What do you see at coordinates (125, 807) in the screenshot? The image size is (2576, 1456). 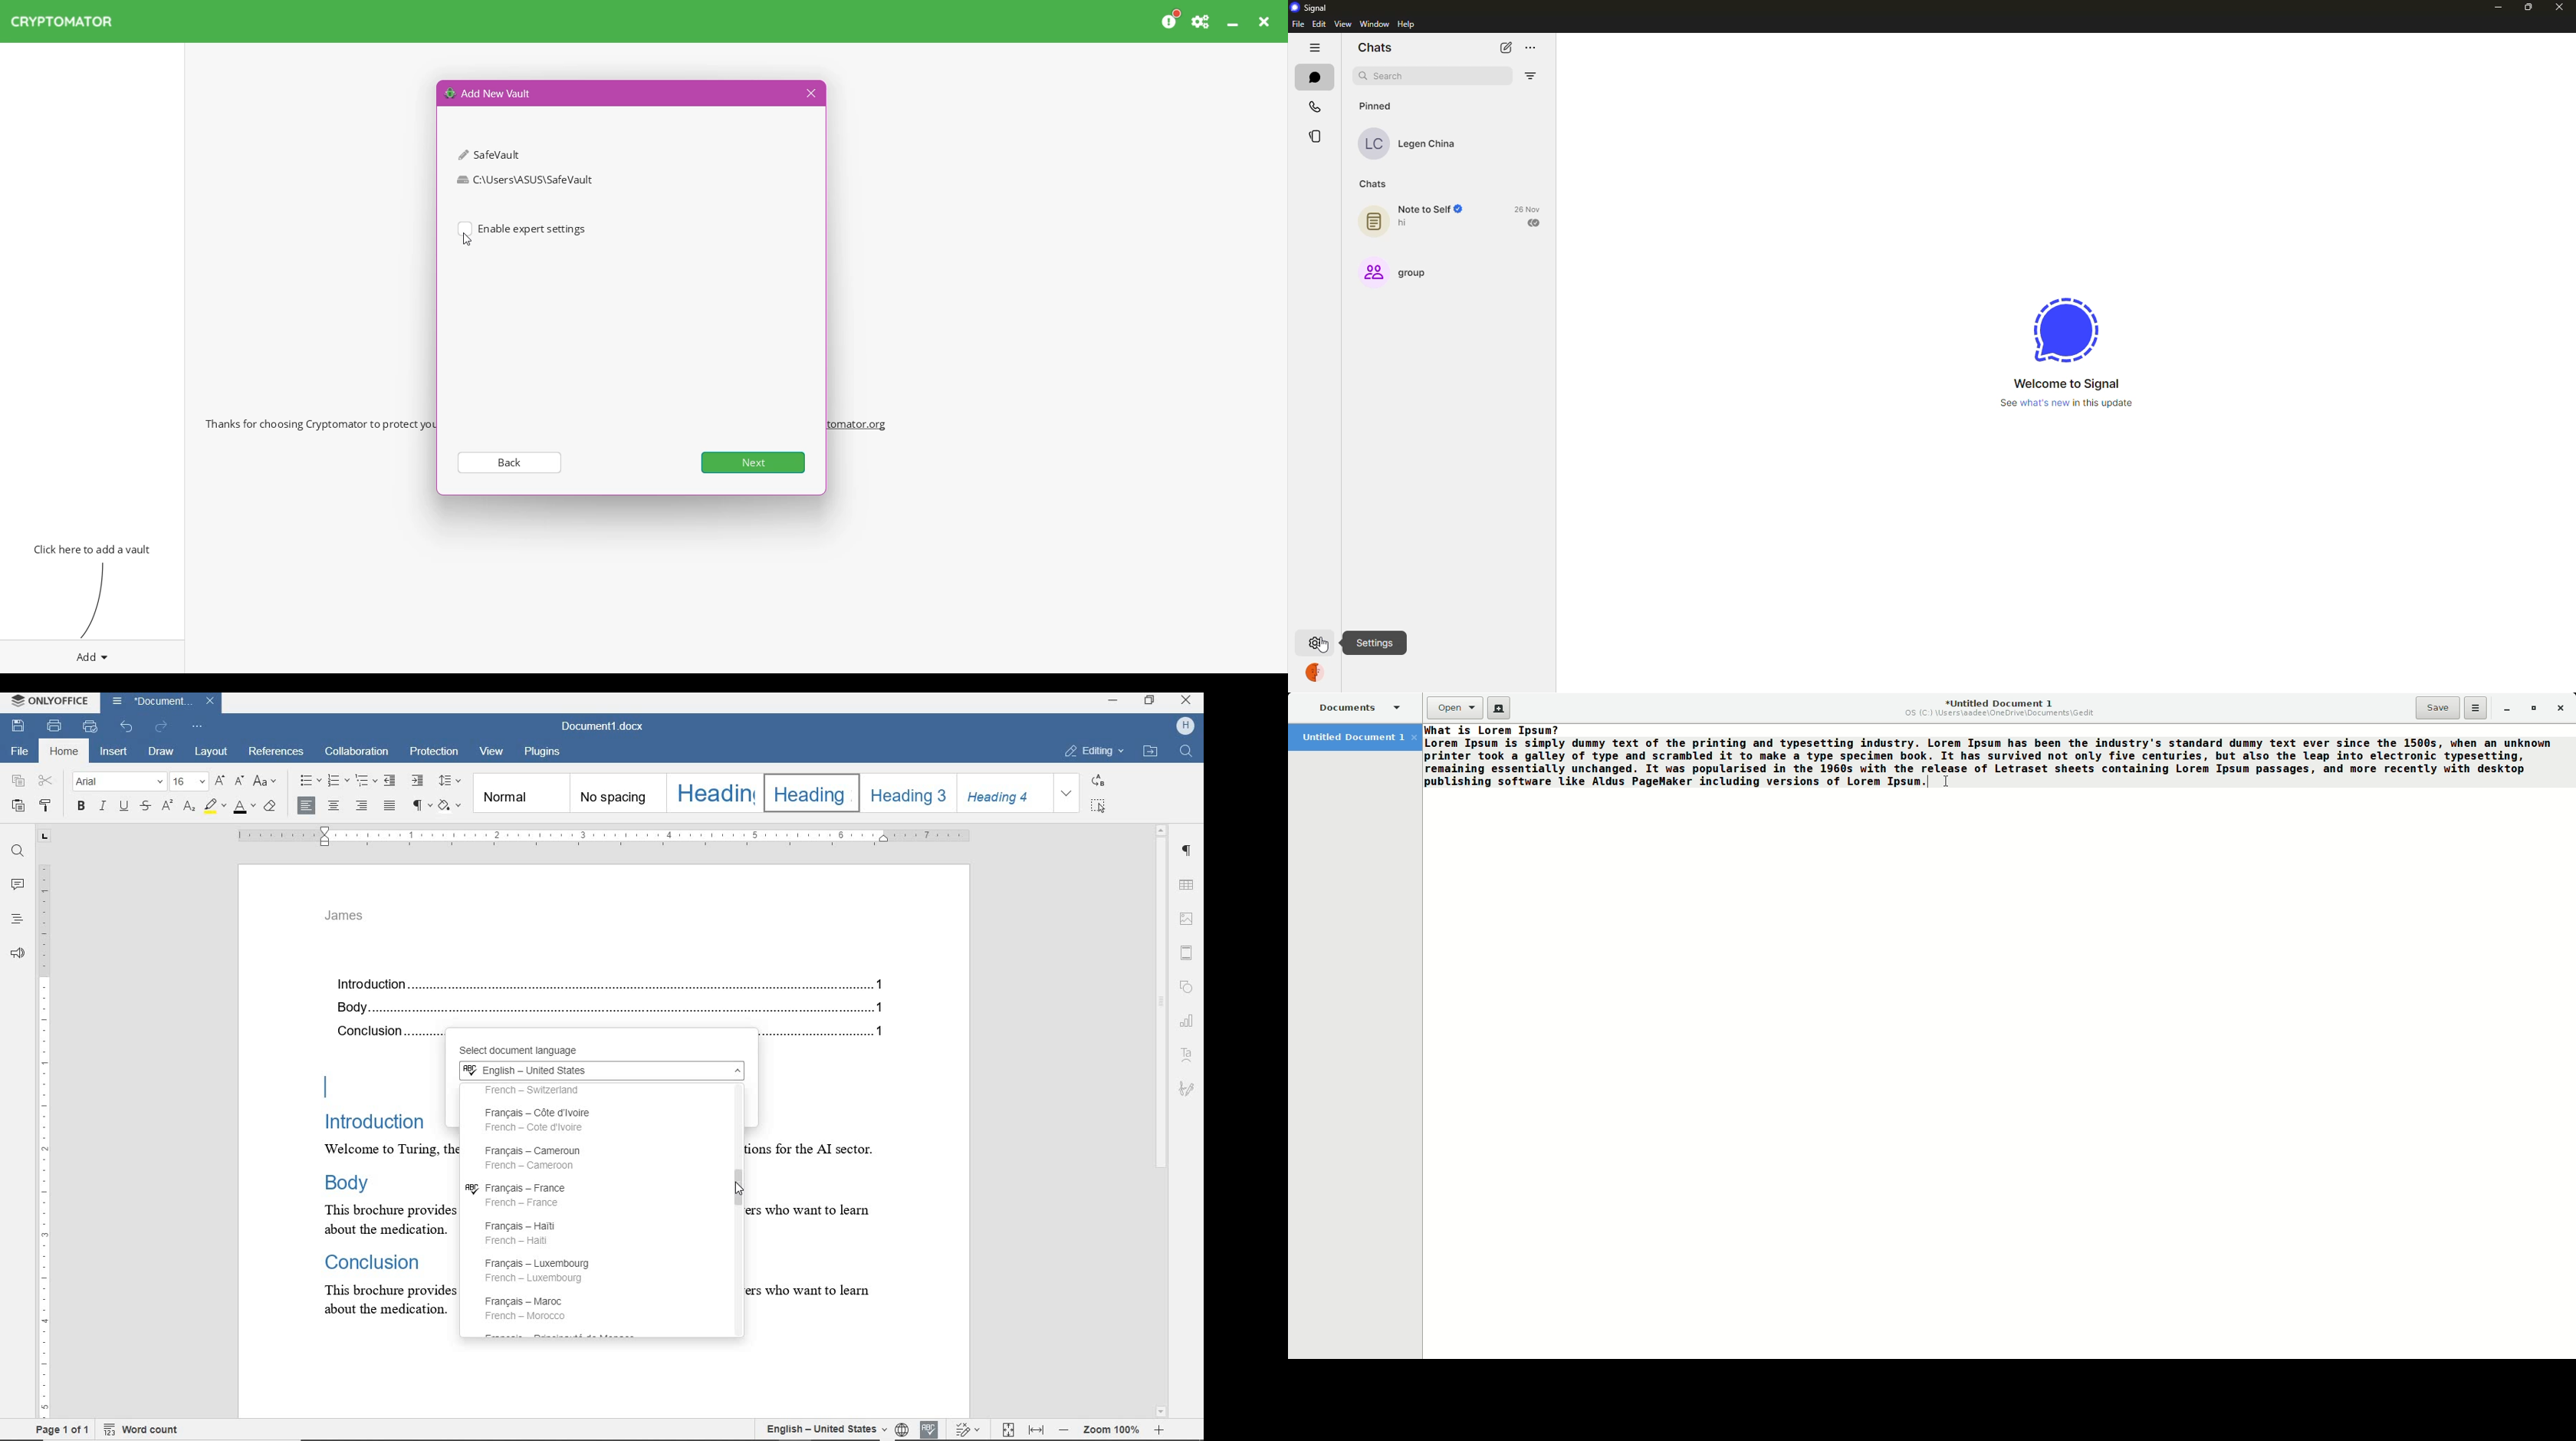 I see `underline` at bounding box center [125, 807].